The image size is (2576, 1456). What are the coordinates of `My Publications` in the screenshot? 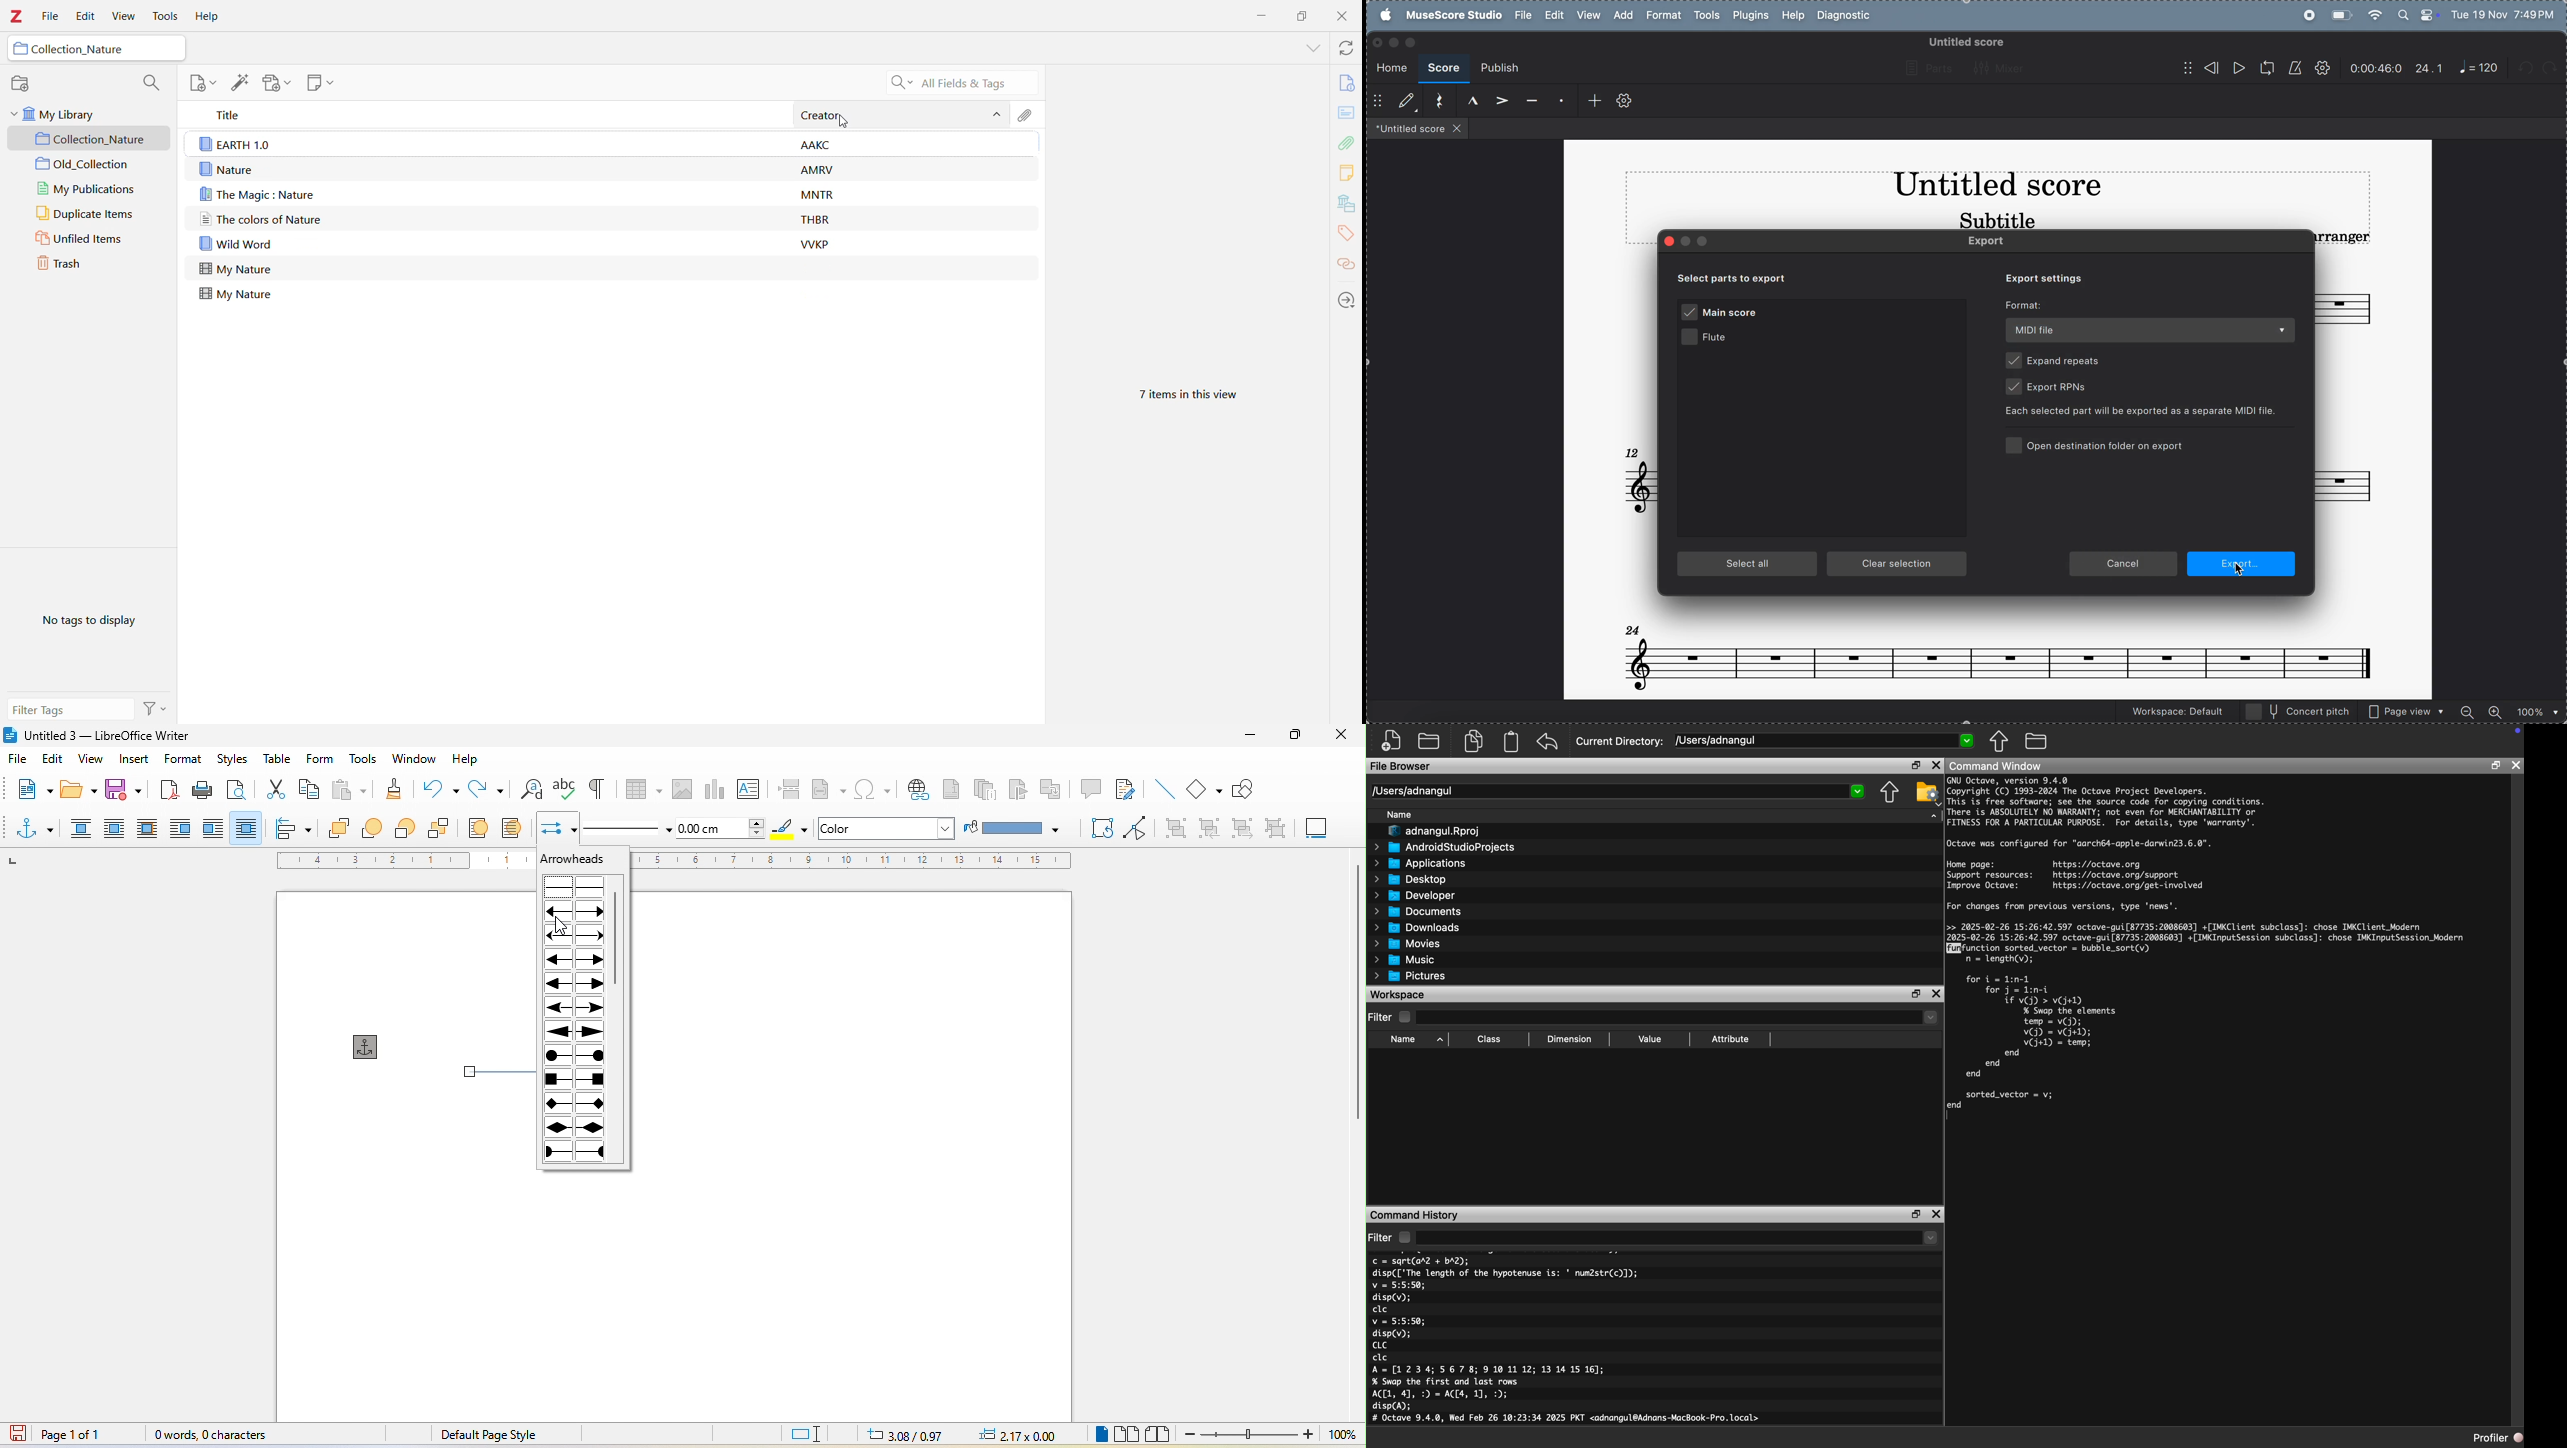 It's located at (94, 187).